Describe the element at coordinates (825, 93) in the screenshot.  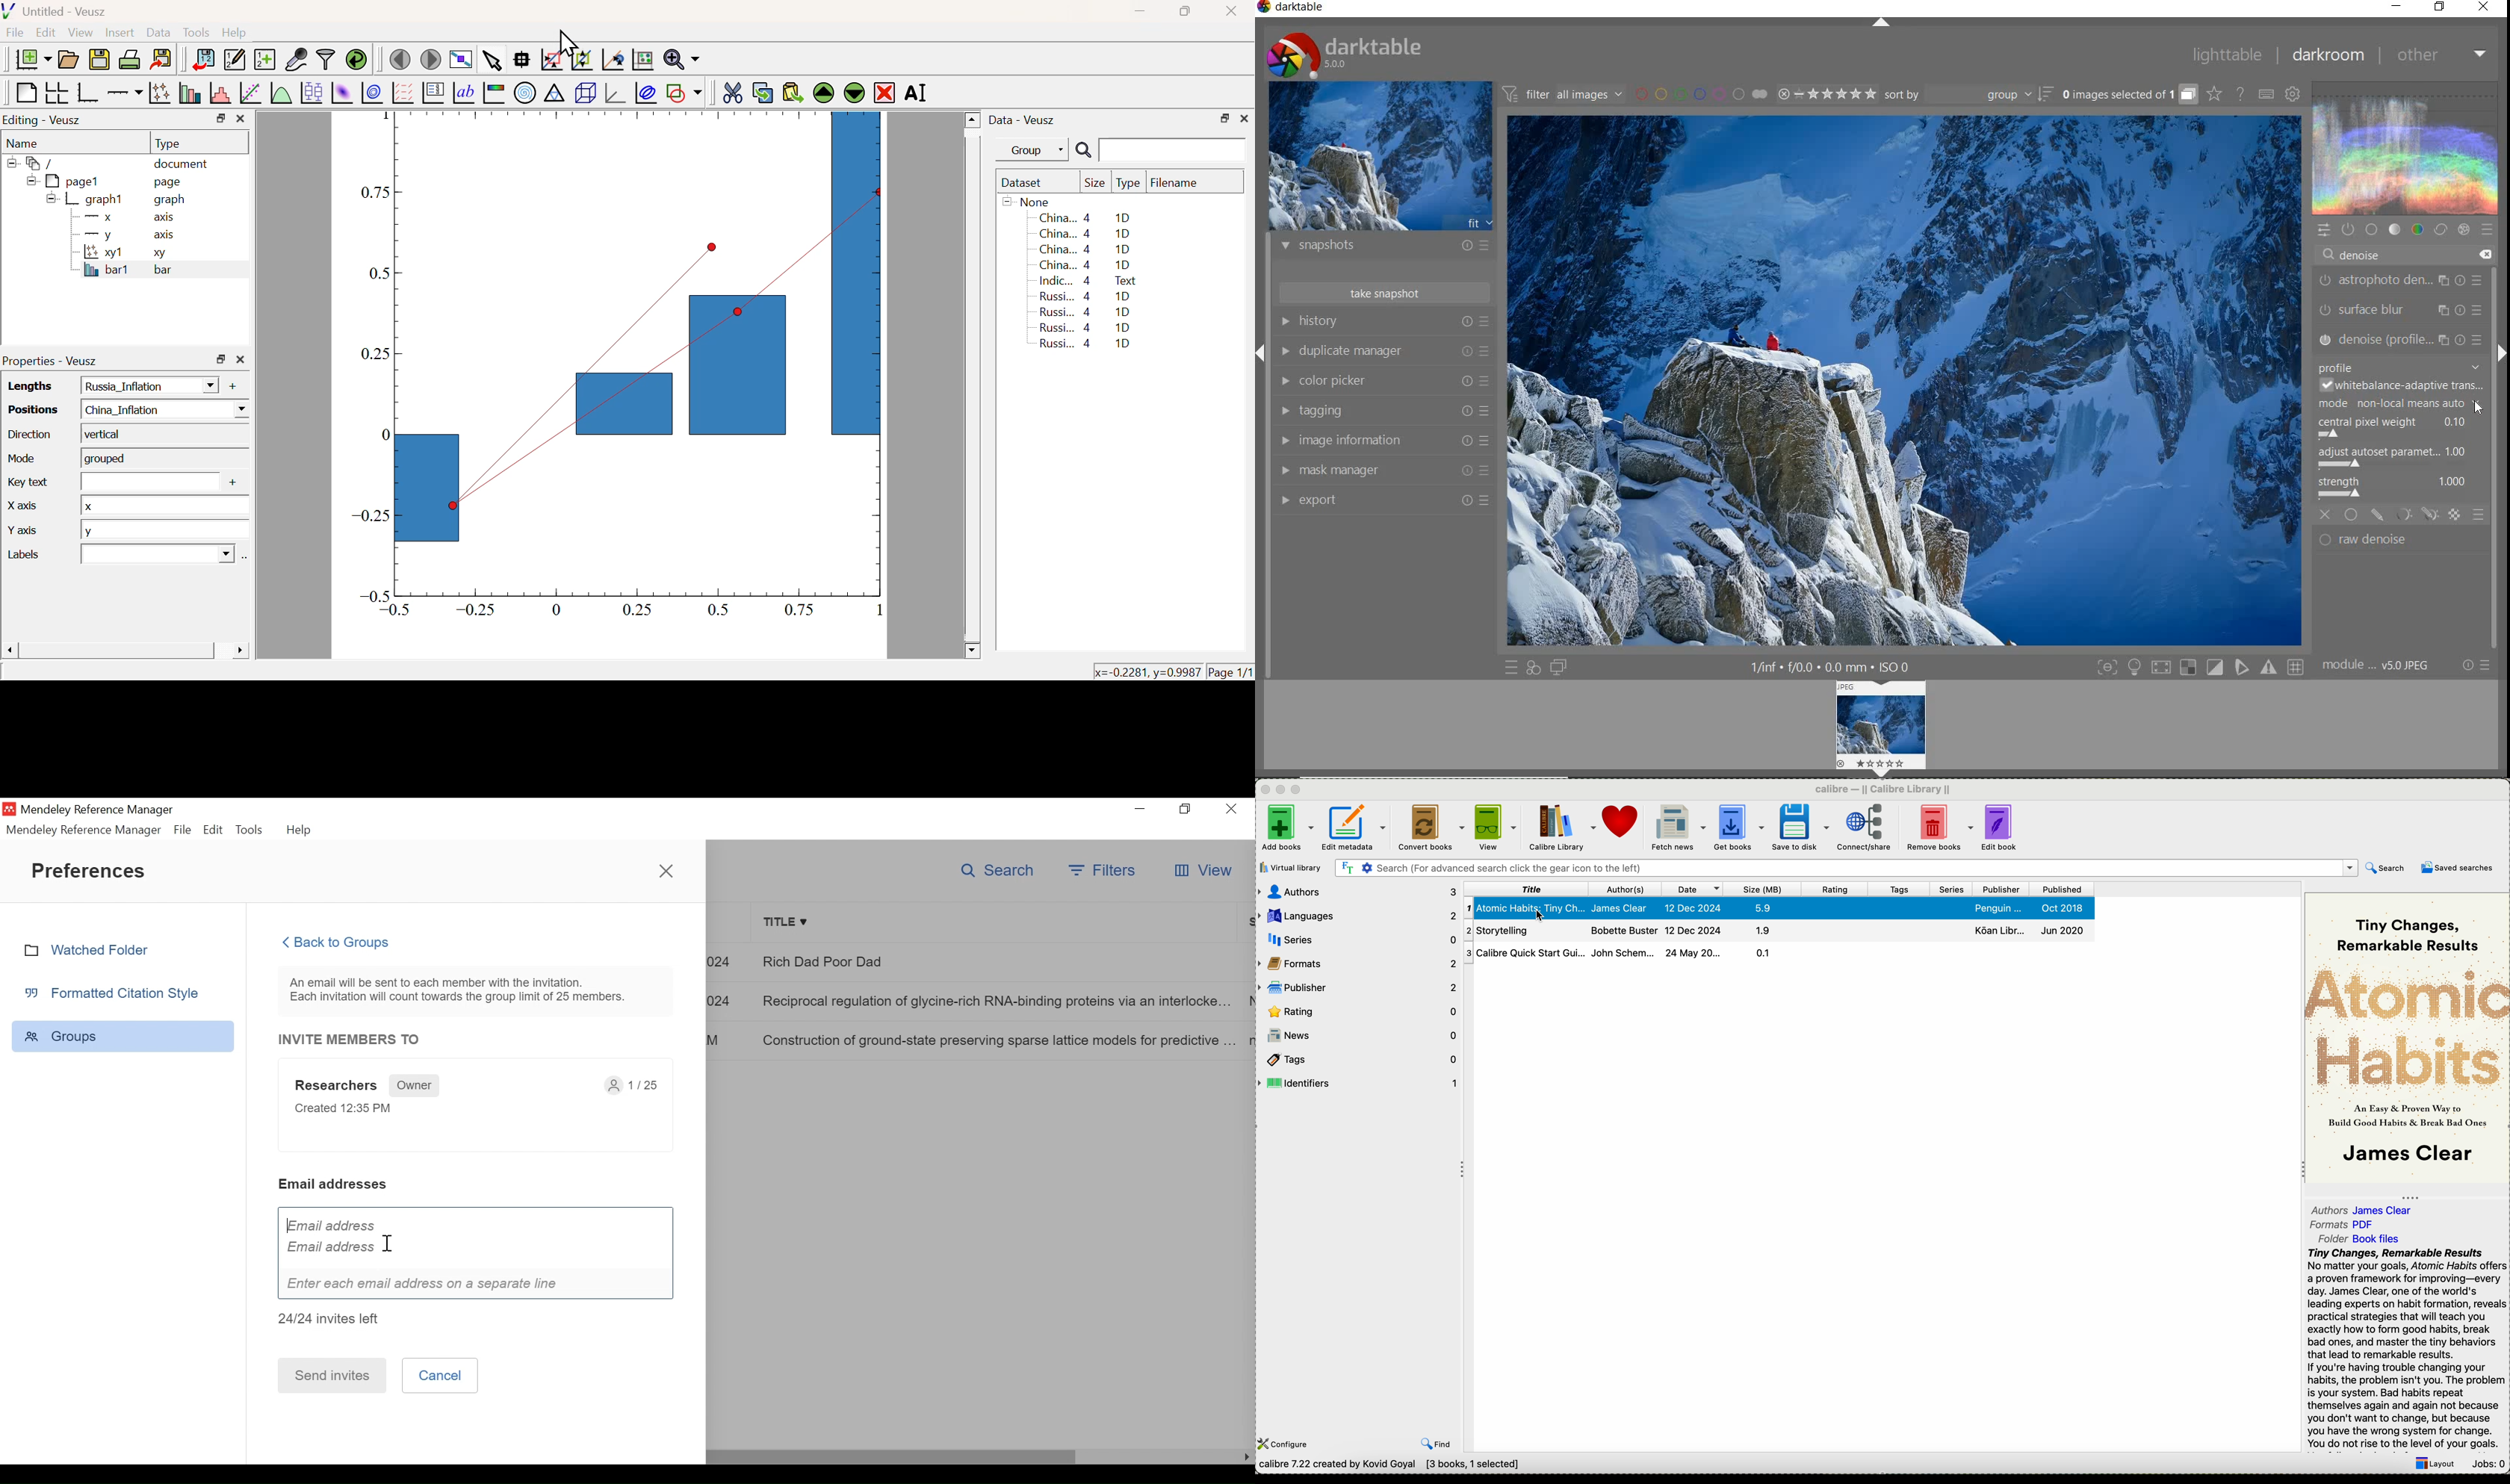
I see `Move Up` at that location.